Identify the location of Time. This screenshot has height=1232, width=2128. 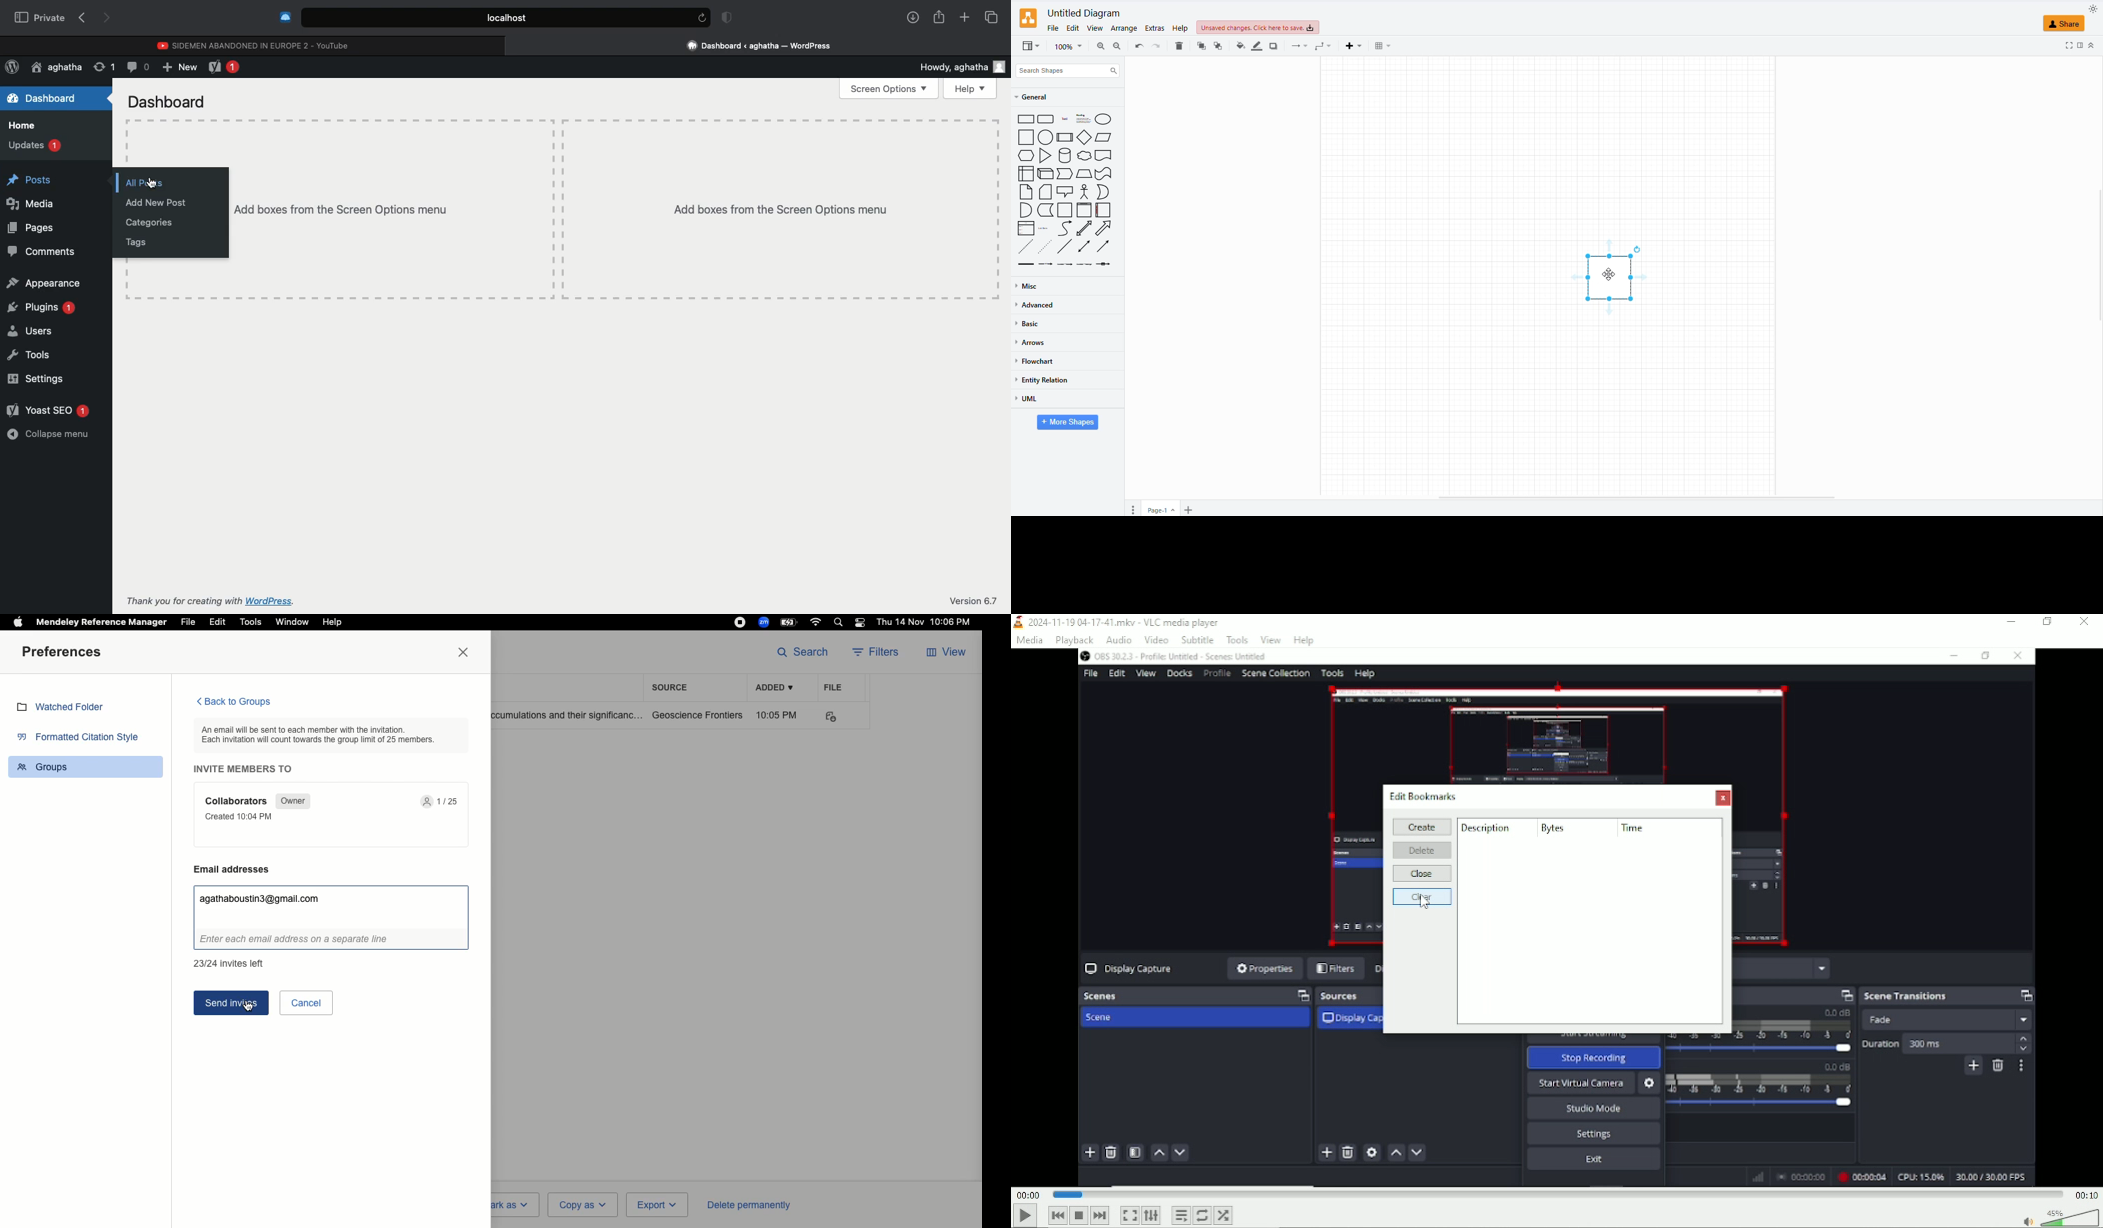
(1637, 829).